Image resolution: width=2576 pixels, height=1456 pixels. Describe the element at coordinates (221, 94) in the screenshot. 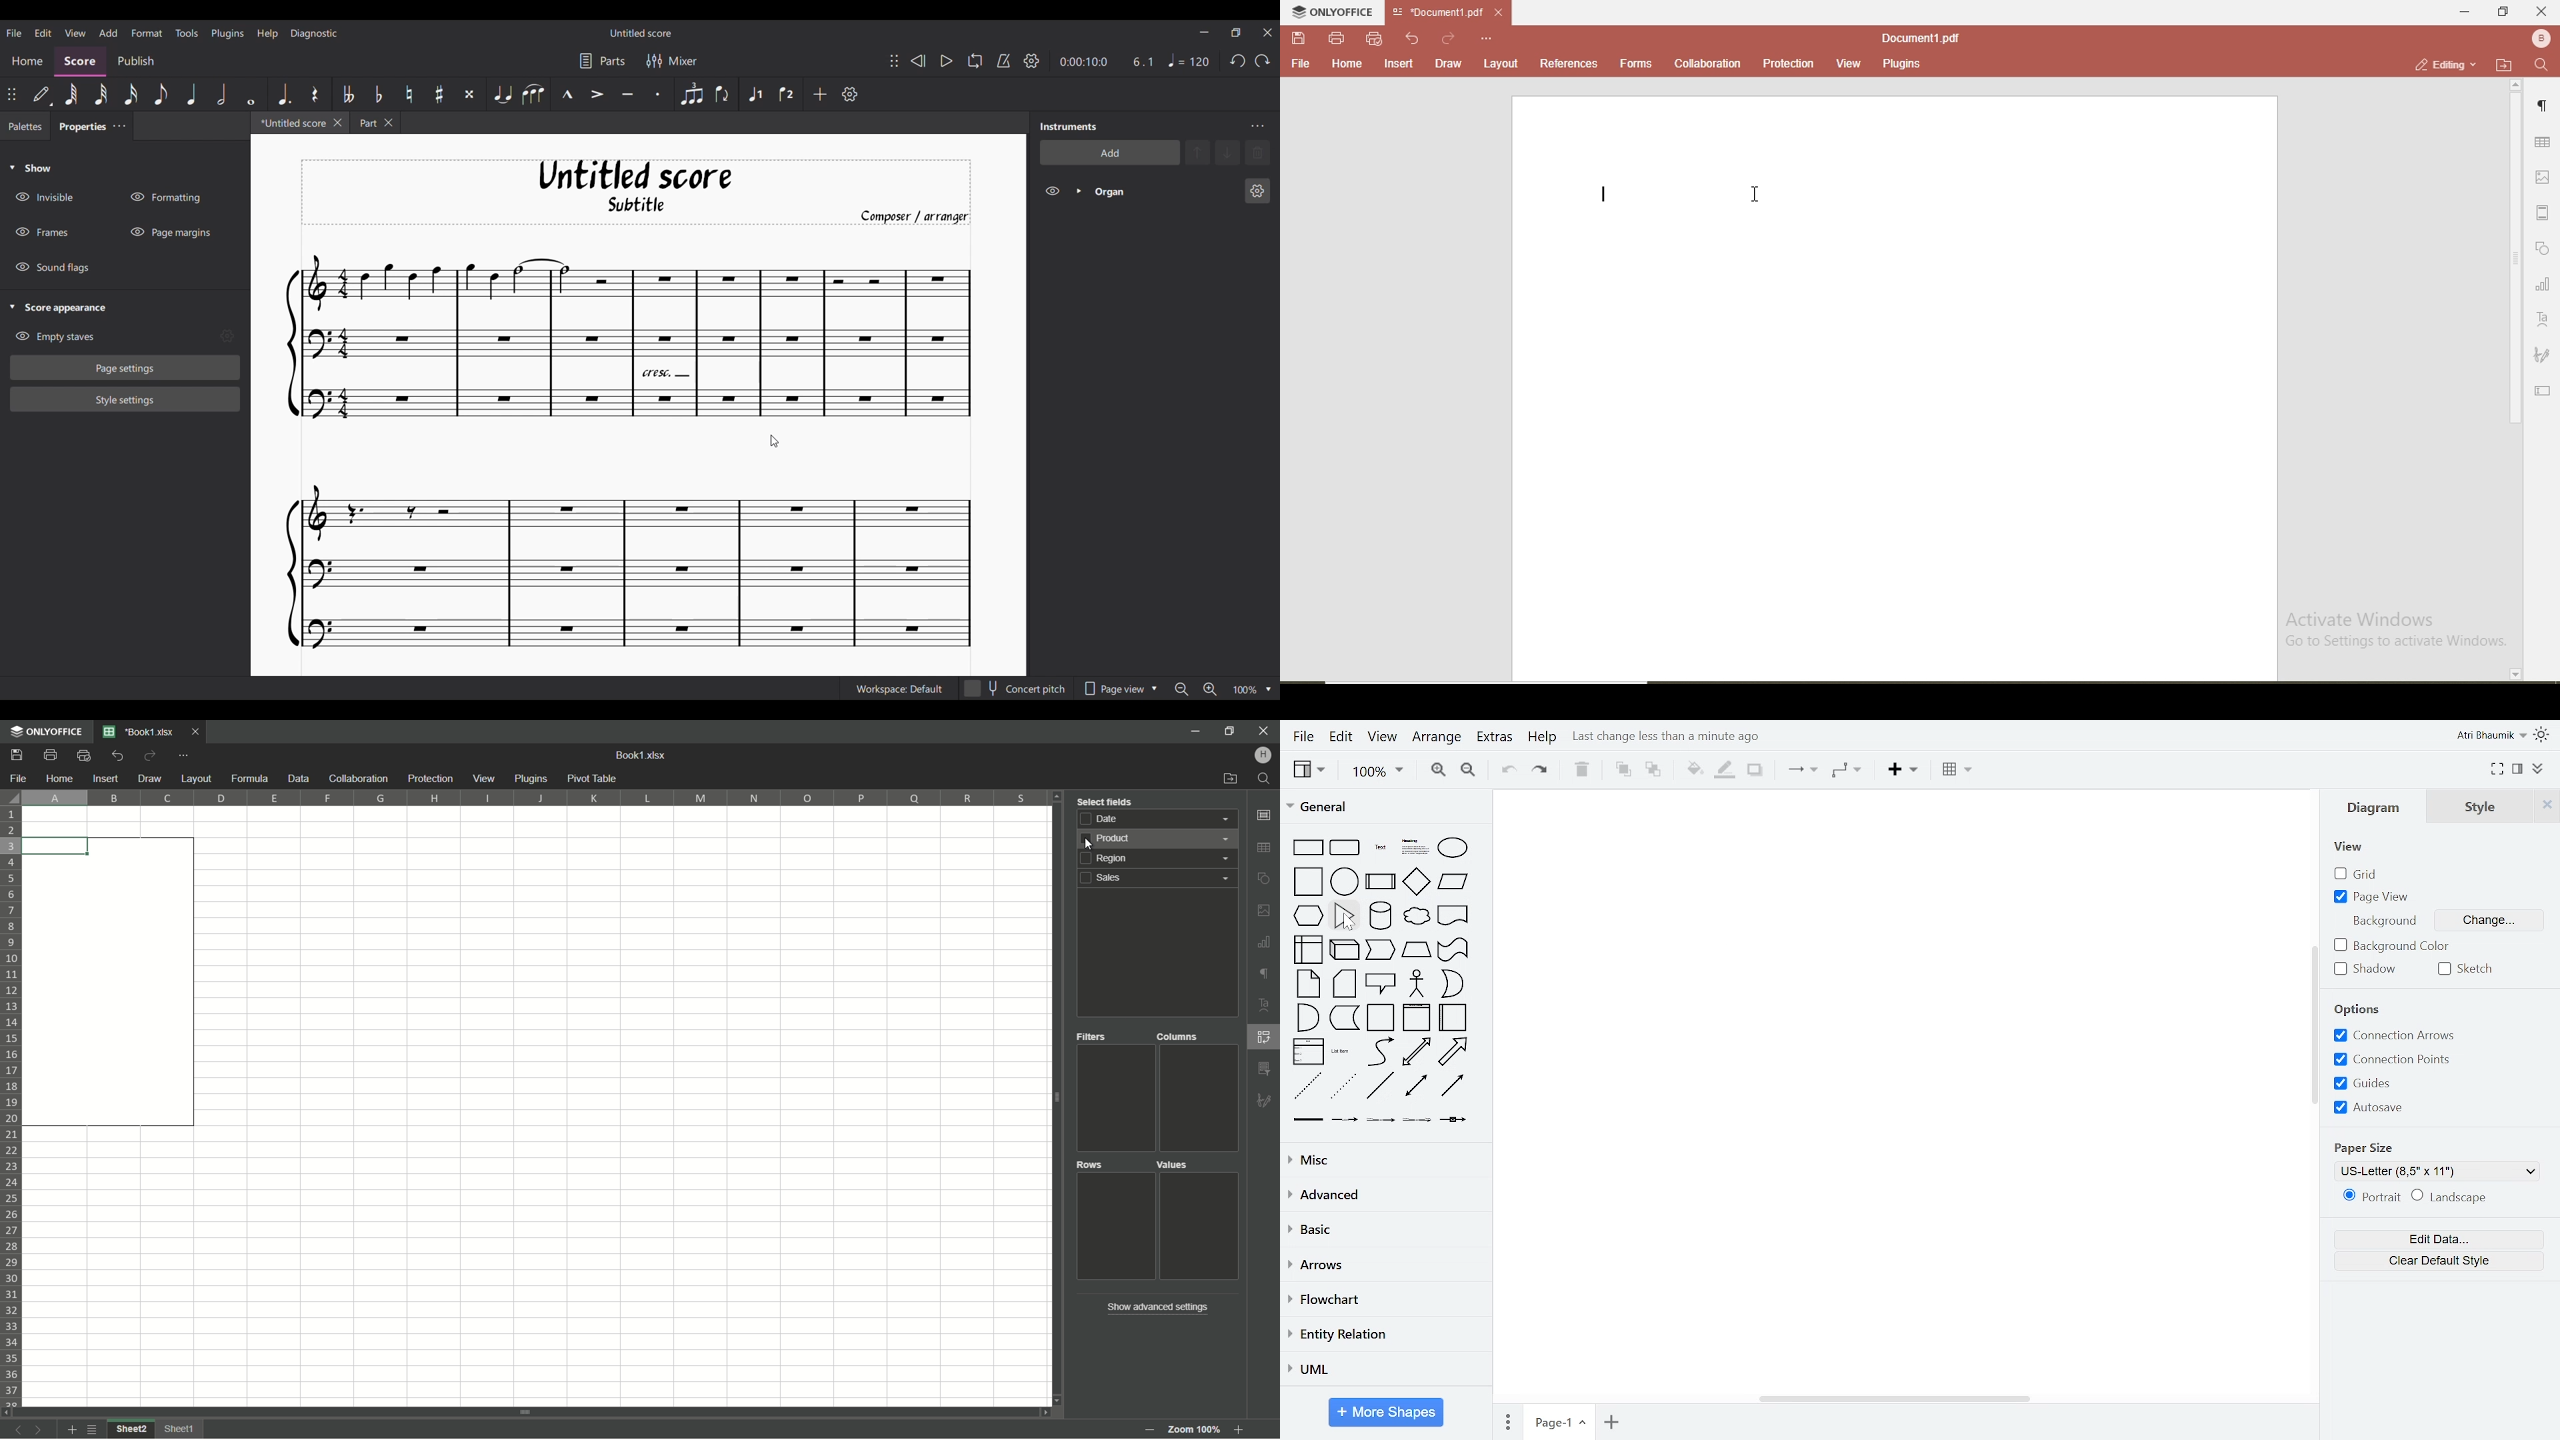

I see `Half note` at that location.